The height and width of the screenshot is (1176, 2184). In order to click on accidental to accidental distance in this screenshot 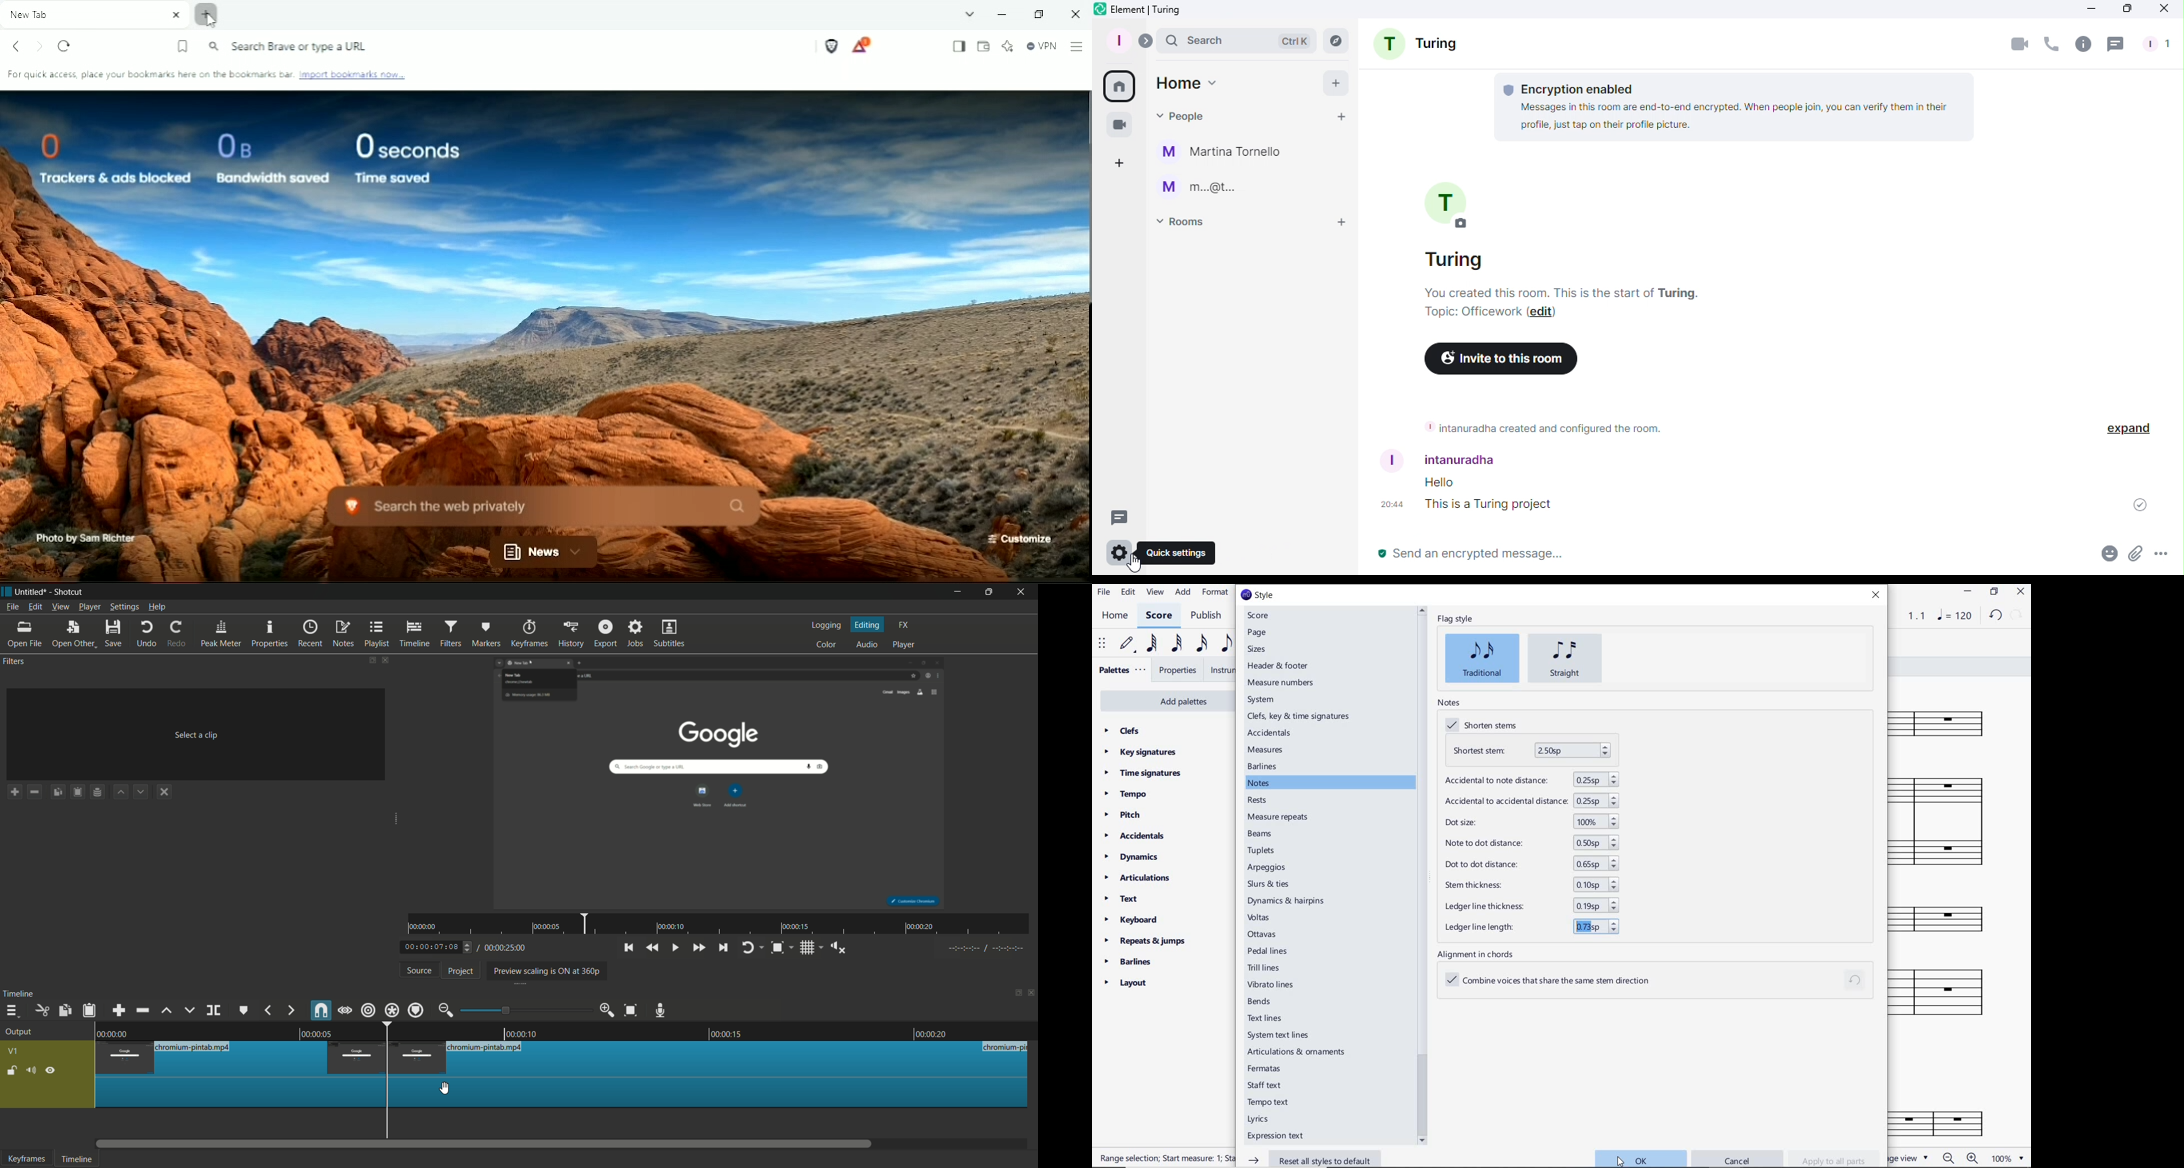, I will do `click(1531, 800)`.